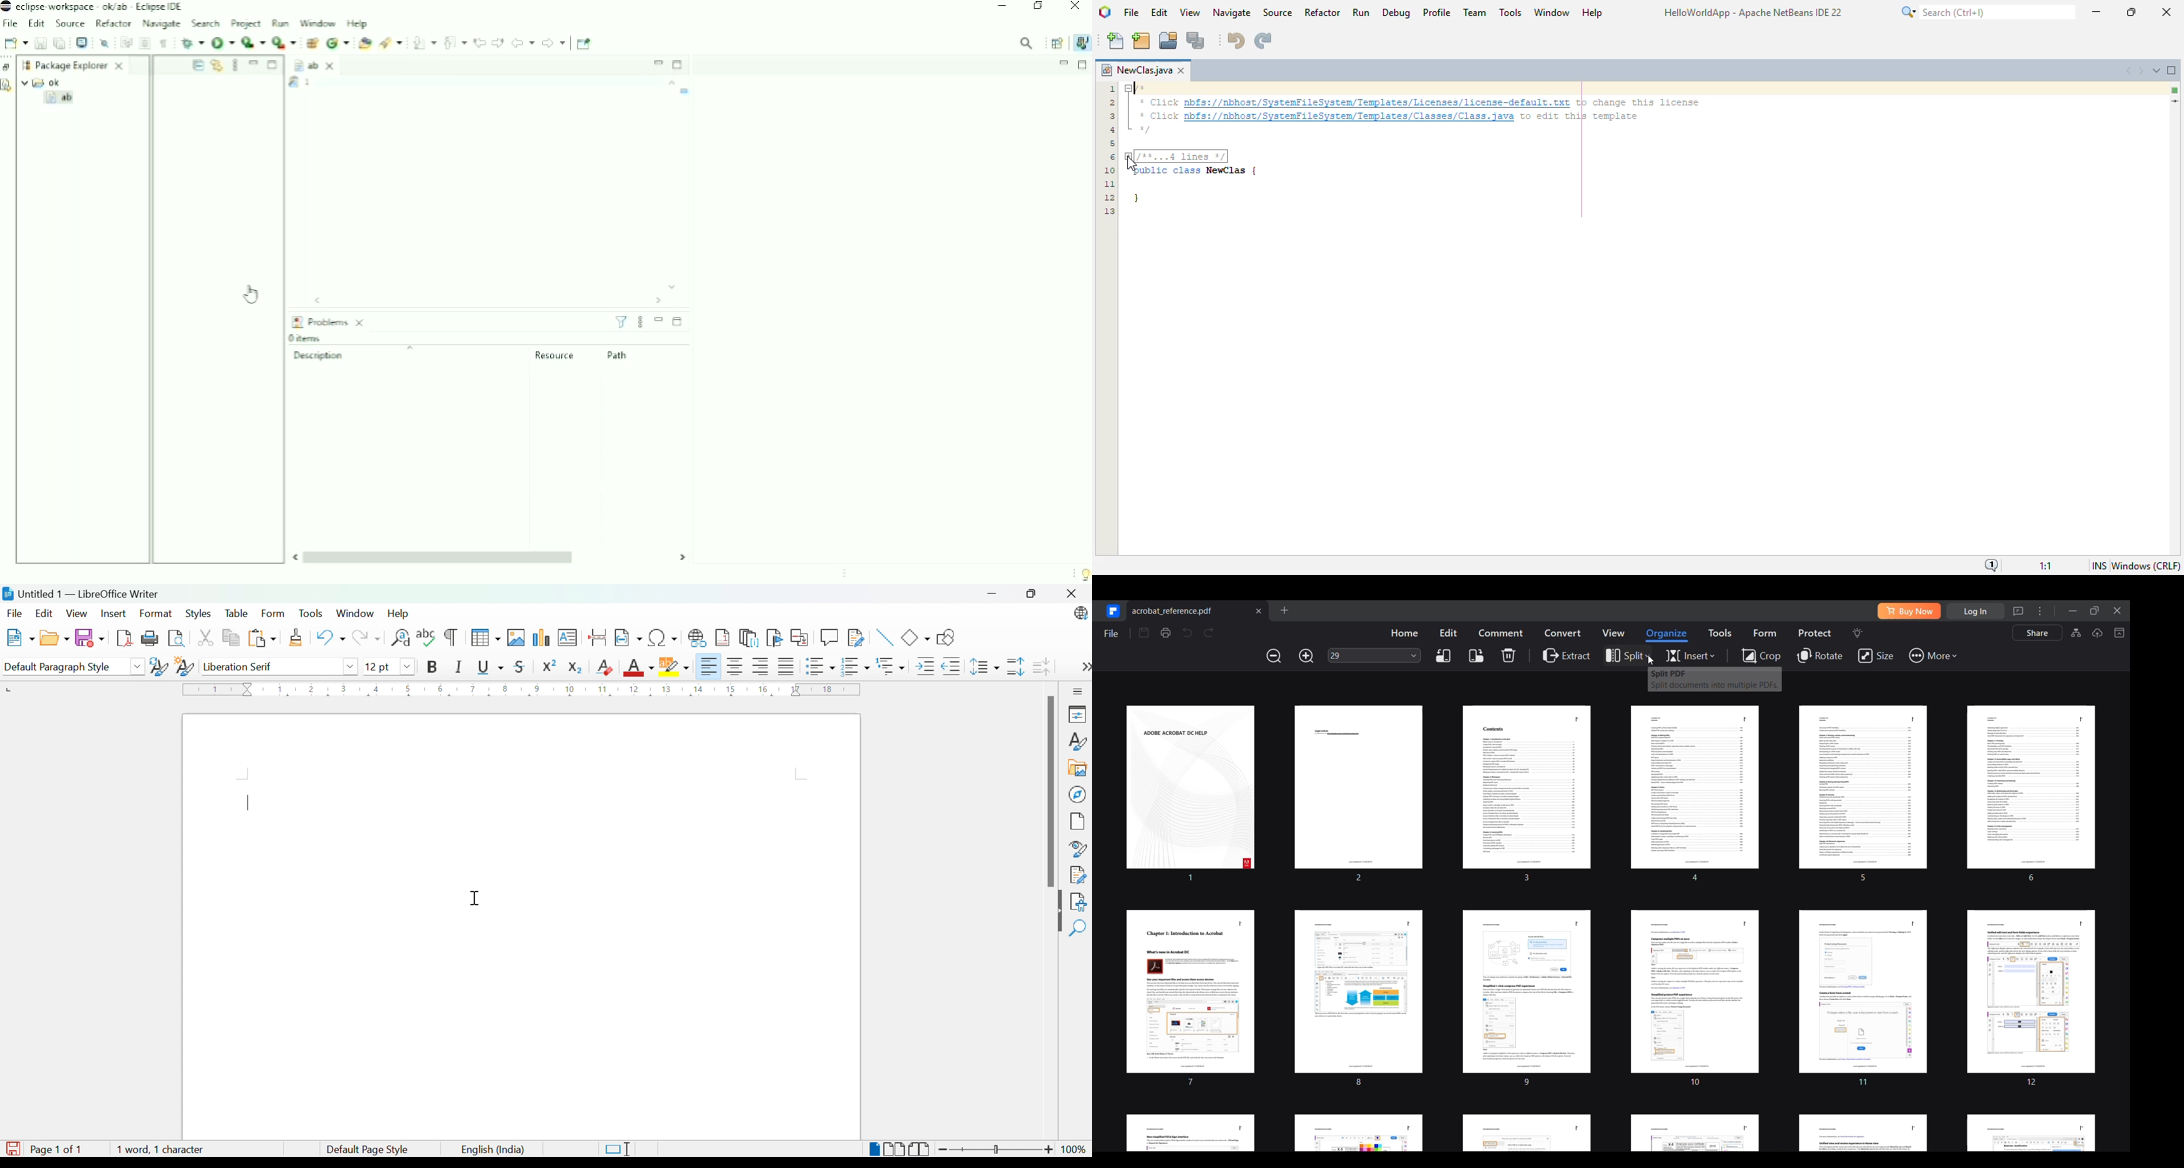 Image resolution: width=2184 pixels, height=1176 pixels. Describe the element at coordinates (521, 666) in the screenshot. I see `Strikethrough` at that location.